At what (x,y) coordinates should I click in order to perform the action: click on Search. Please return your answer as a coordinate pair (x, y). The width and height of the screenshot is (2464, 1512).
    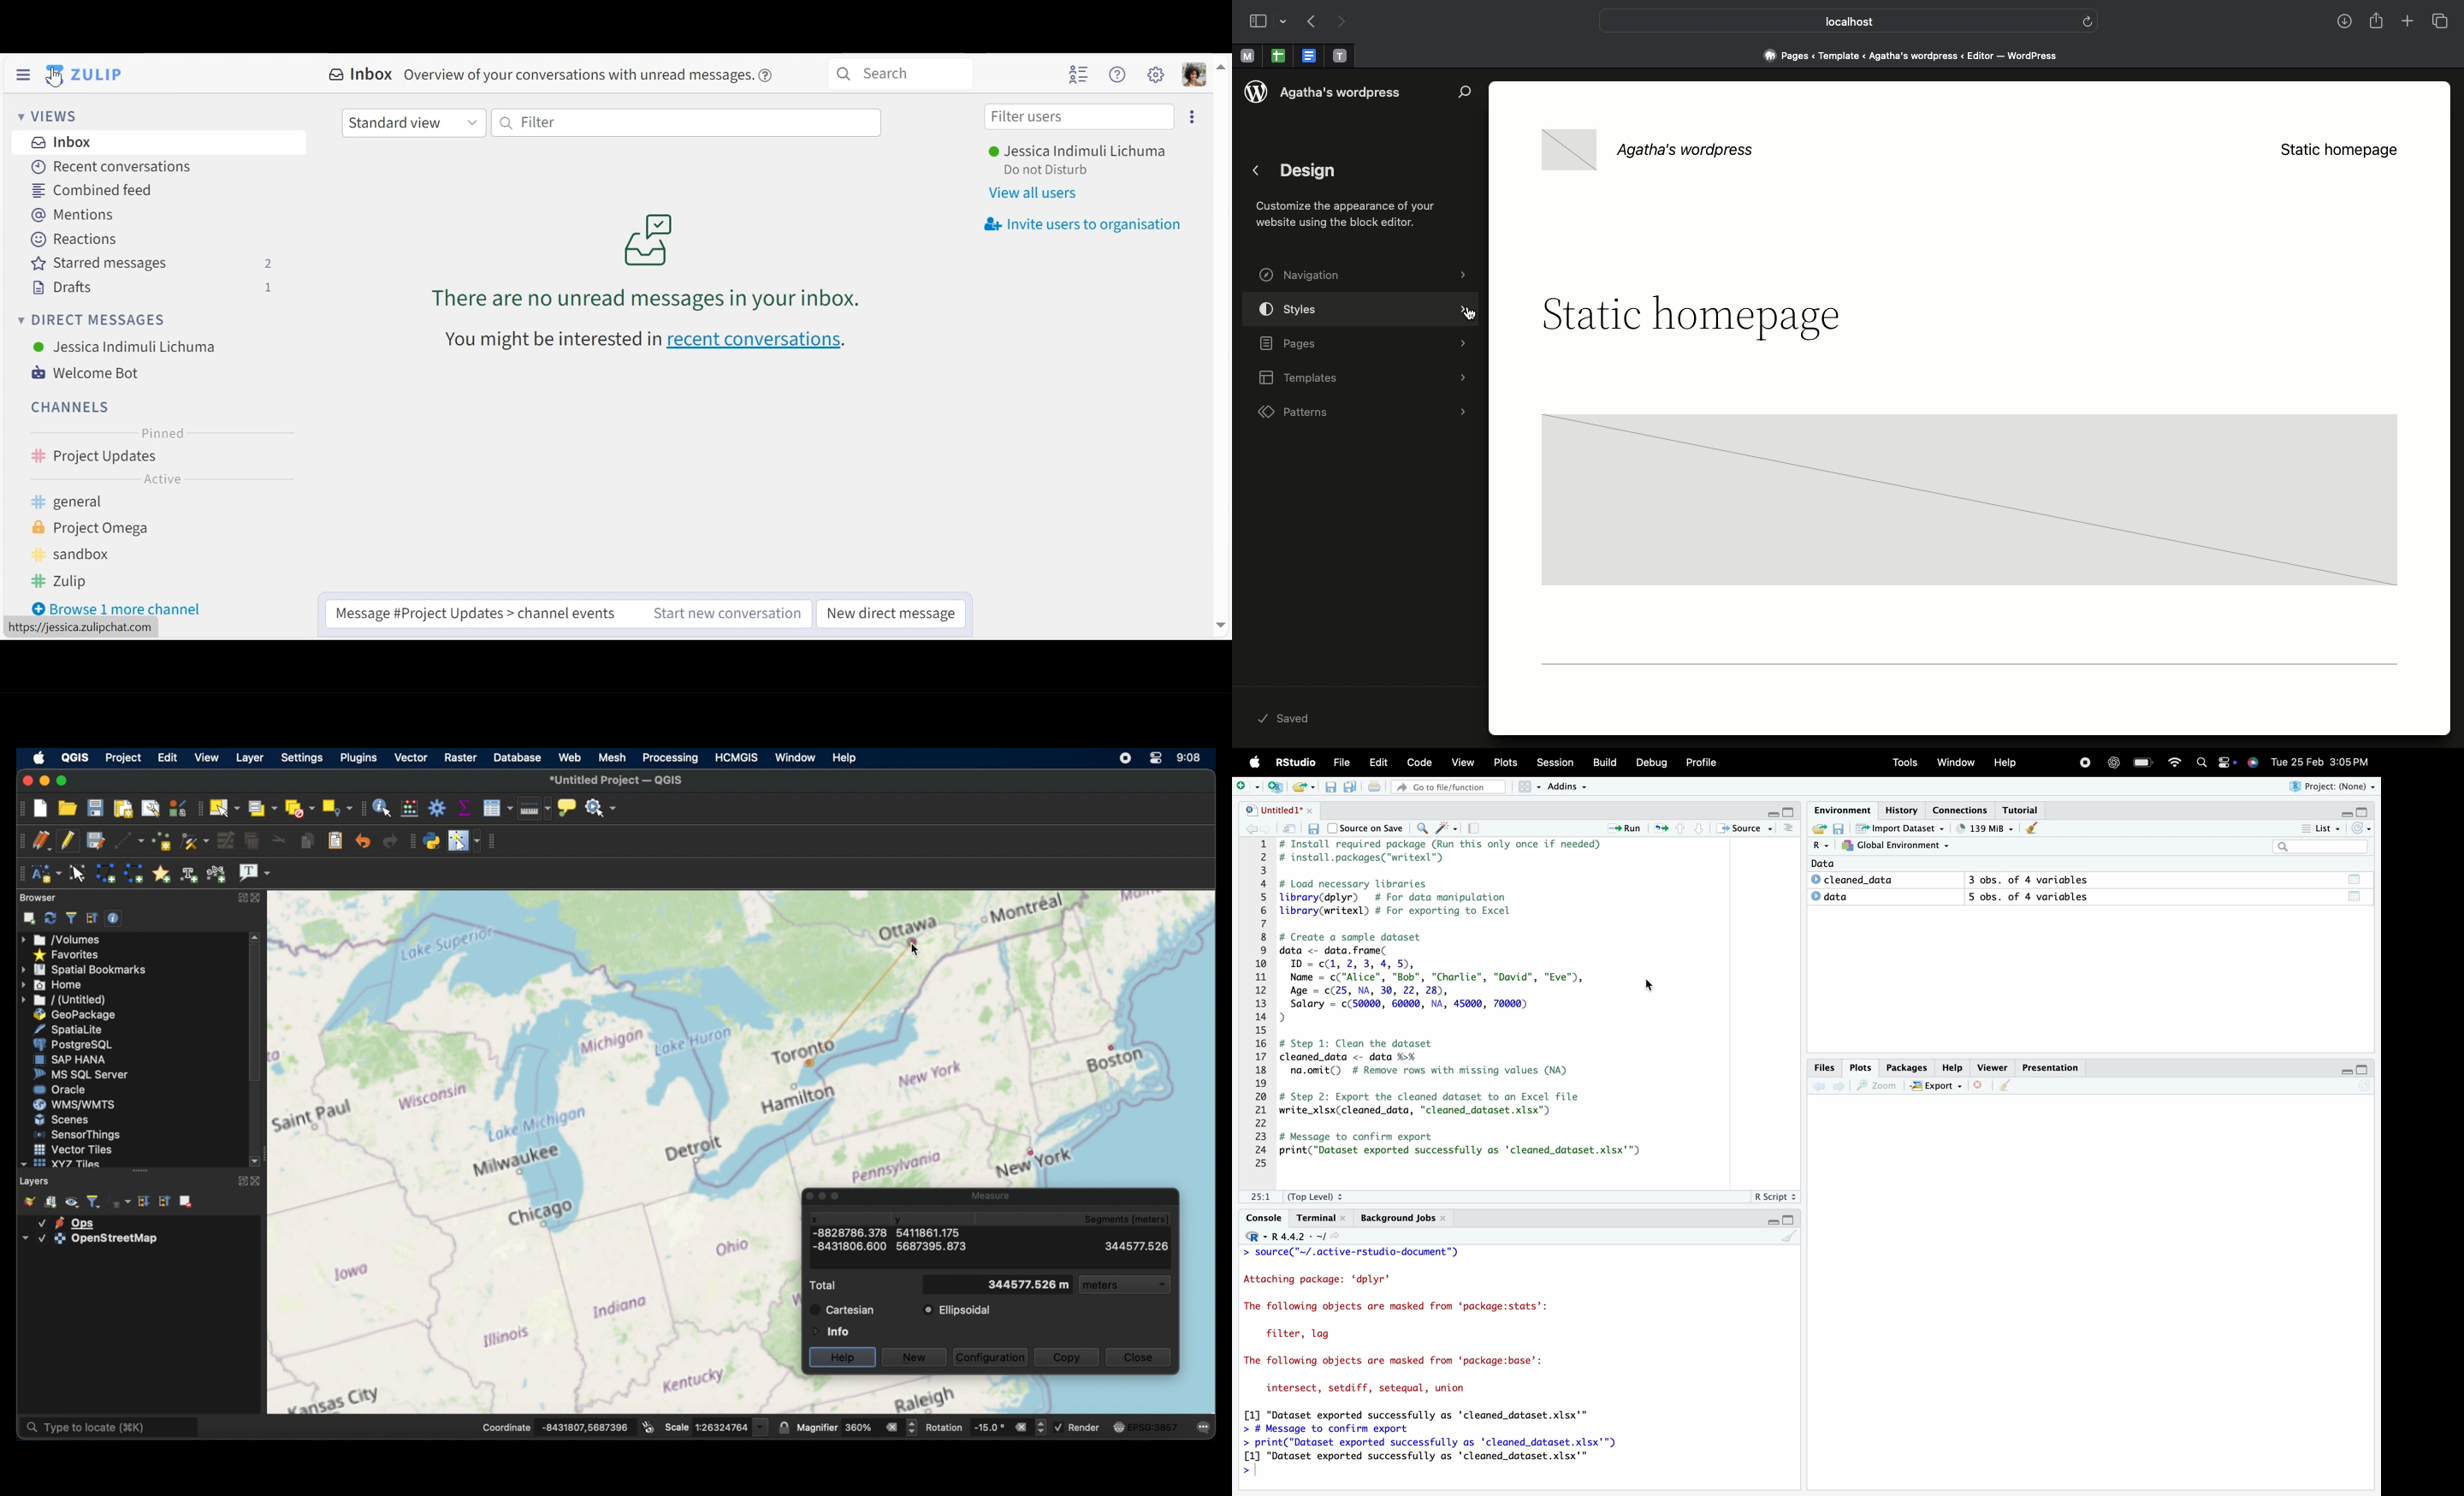
    Looking at the image, I should click on (2203, 763).